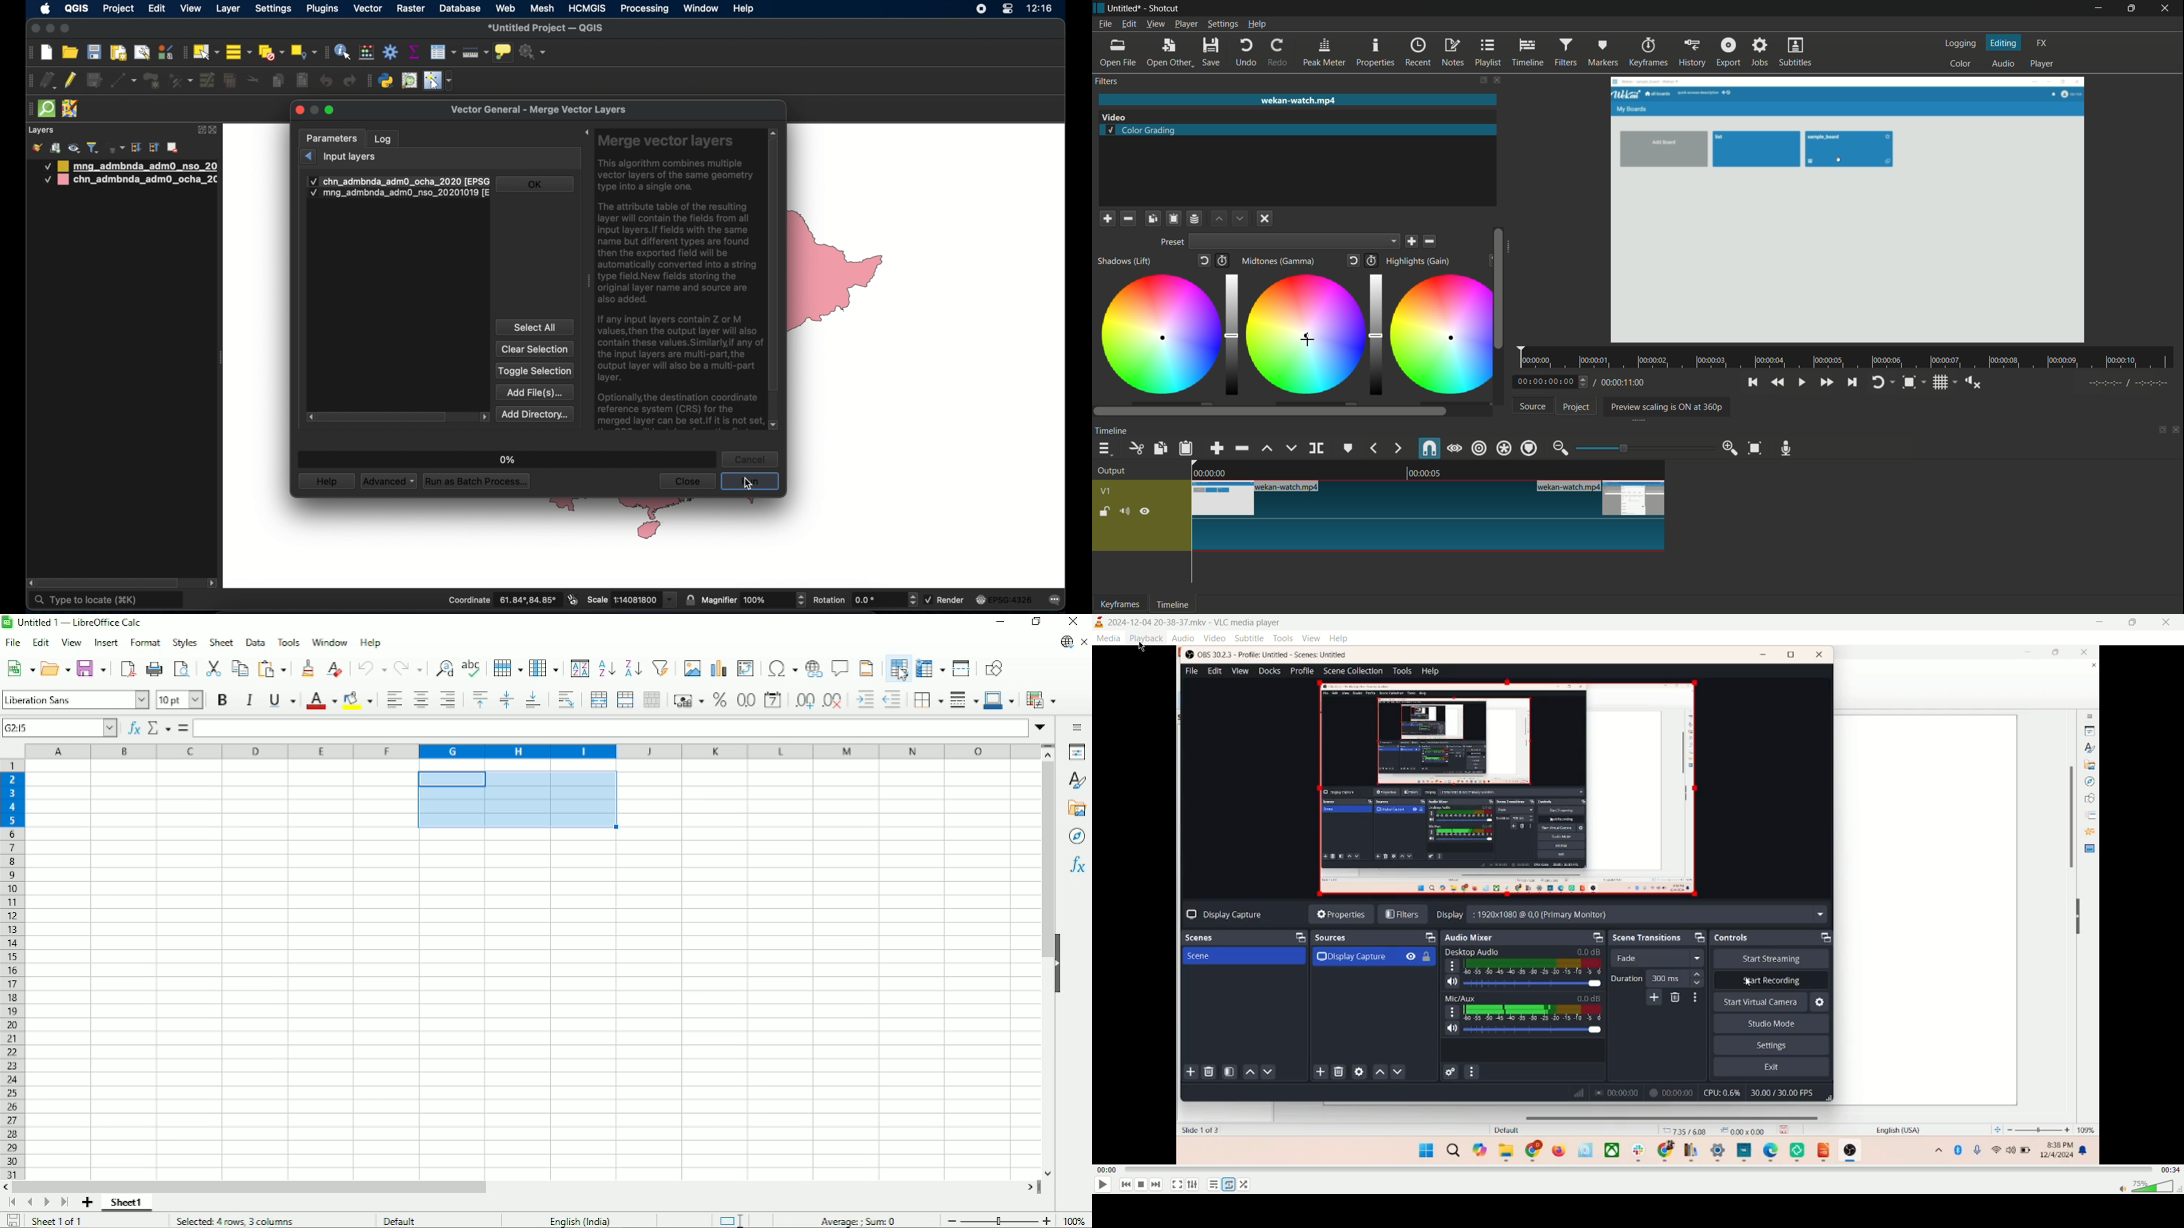 The width and height of the screenshot is (2184, 1232). I want to click on ripple delete, so click(1240, 448).